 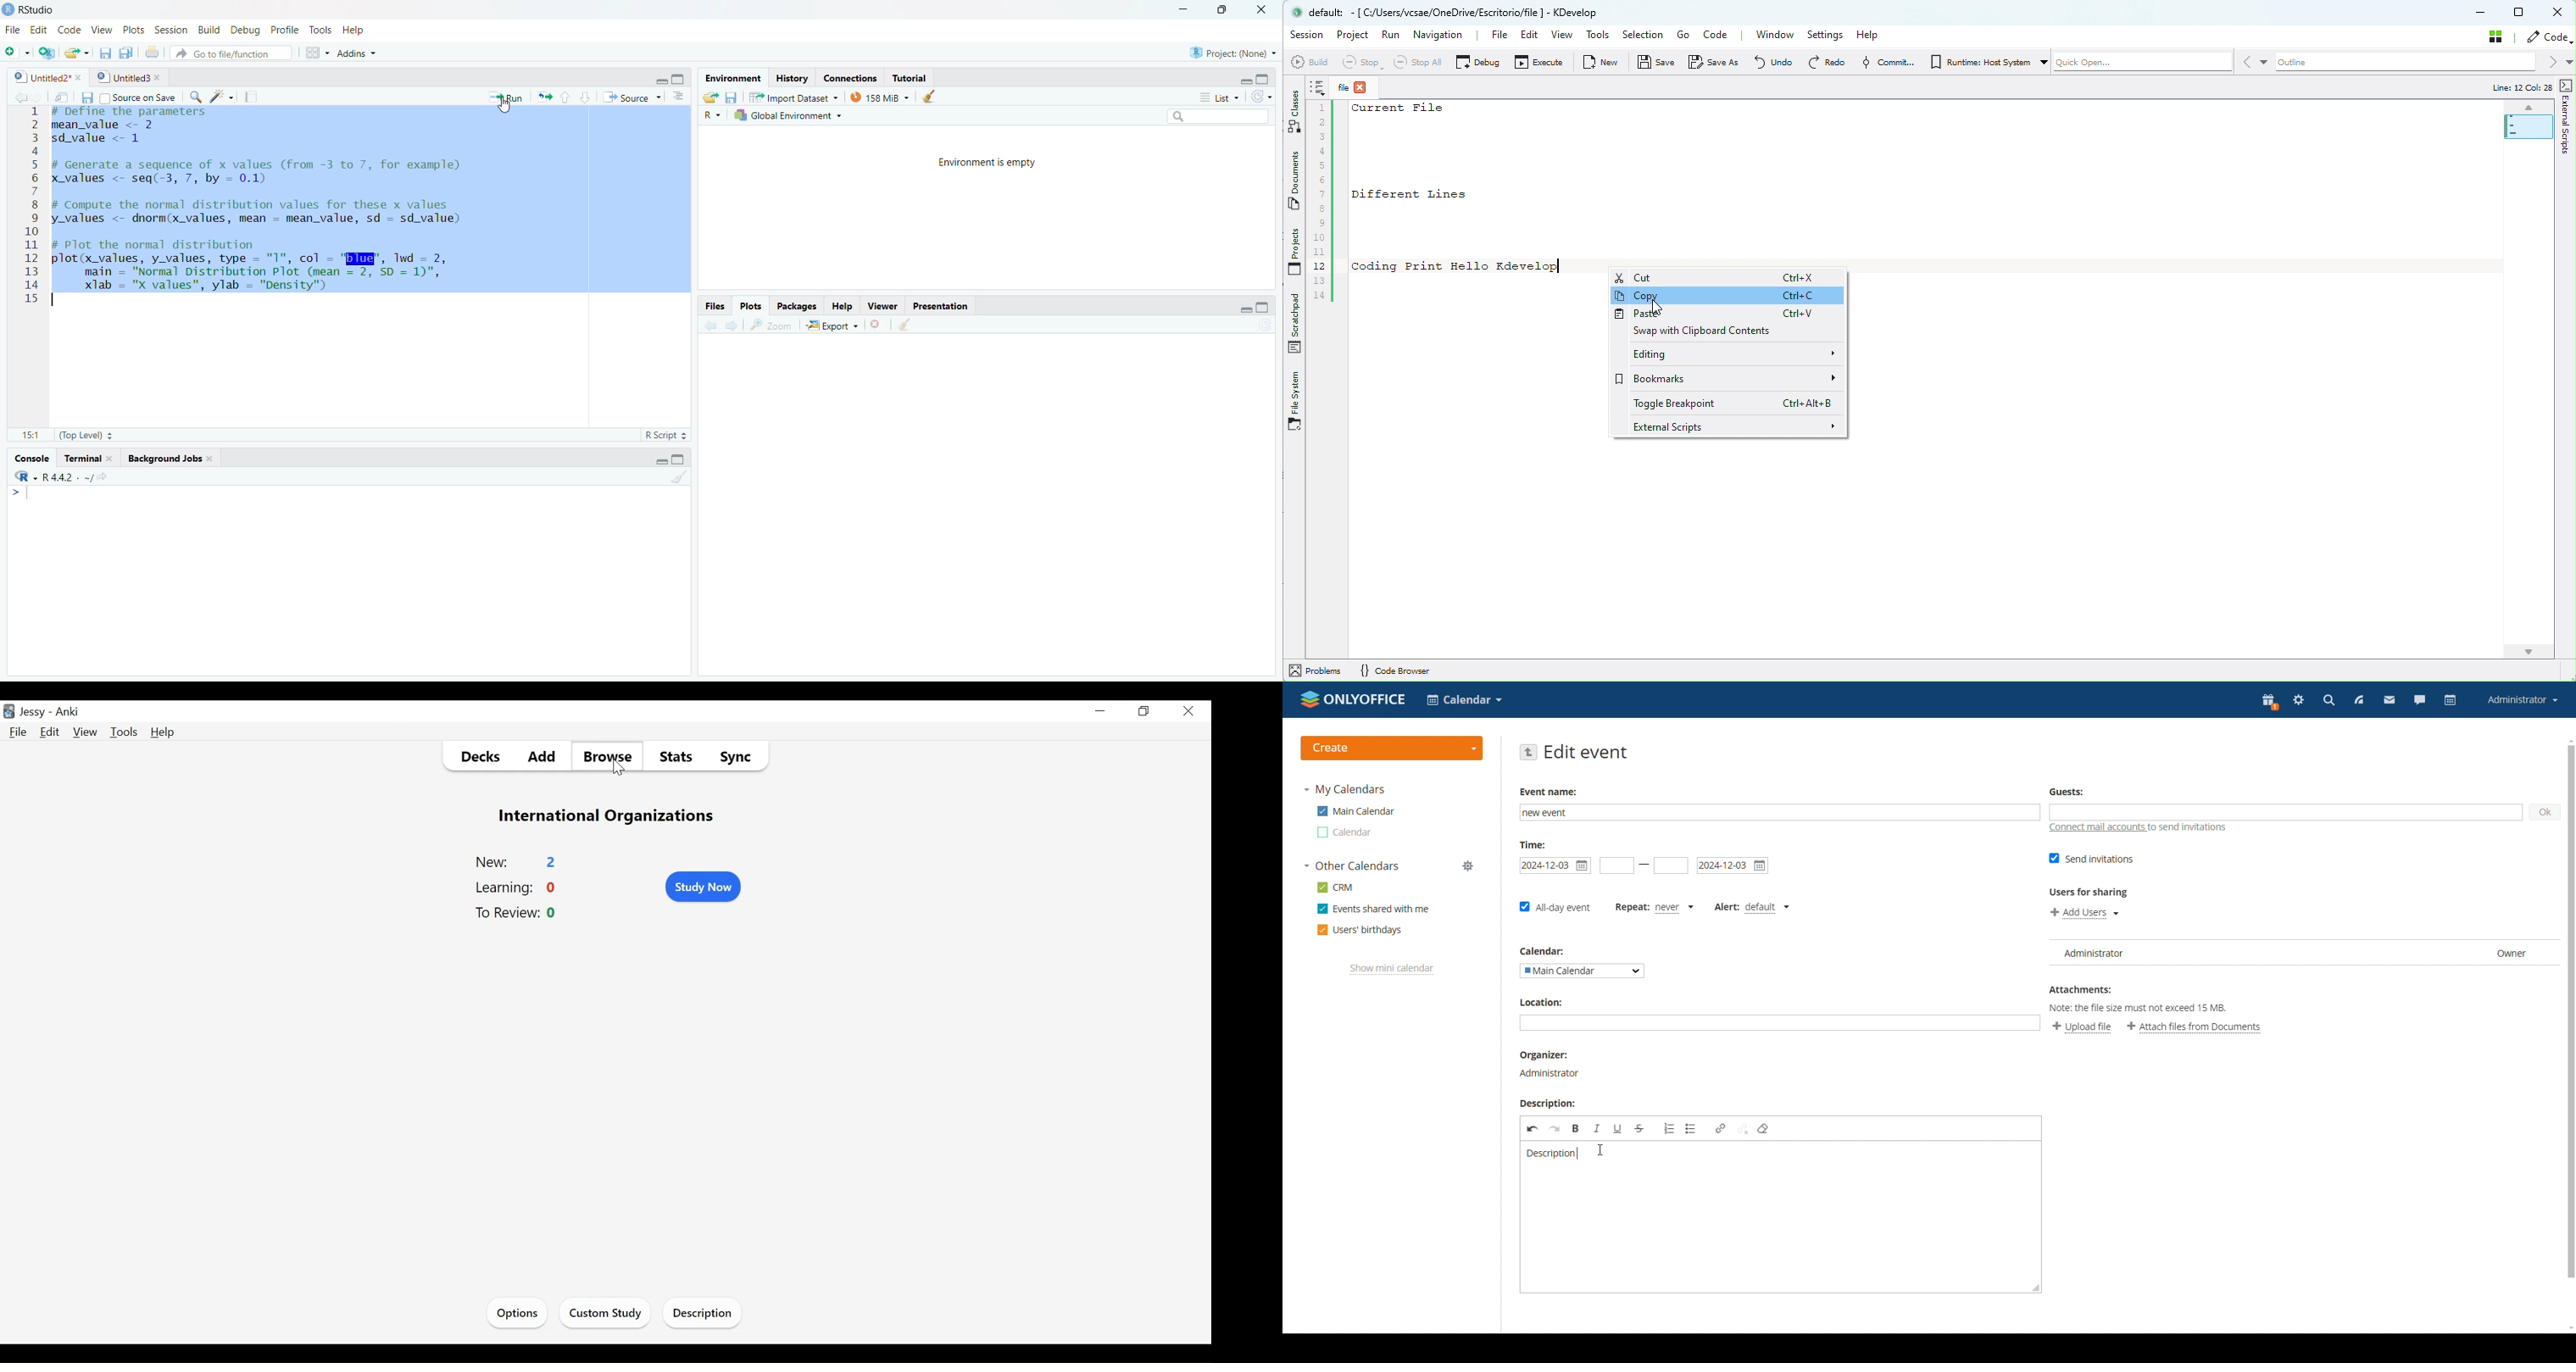 I want to click on Minimize/maximize, so click(x=1243, y=78).